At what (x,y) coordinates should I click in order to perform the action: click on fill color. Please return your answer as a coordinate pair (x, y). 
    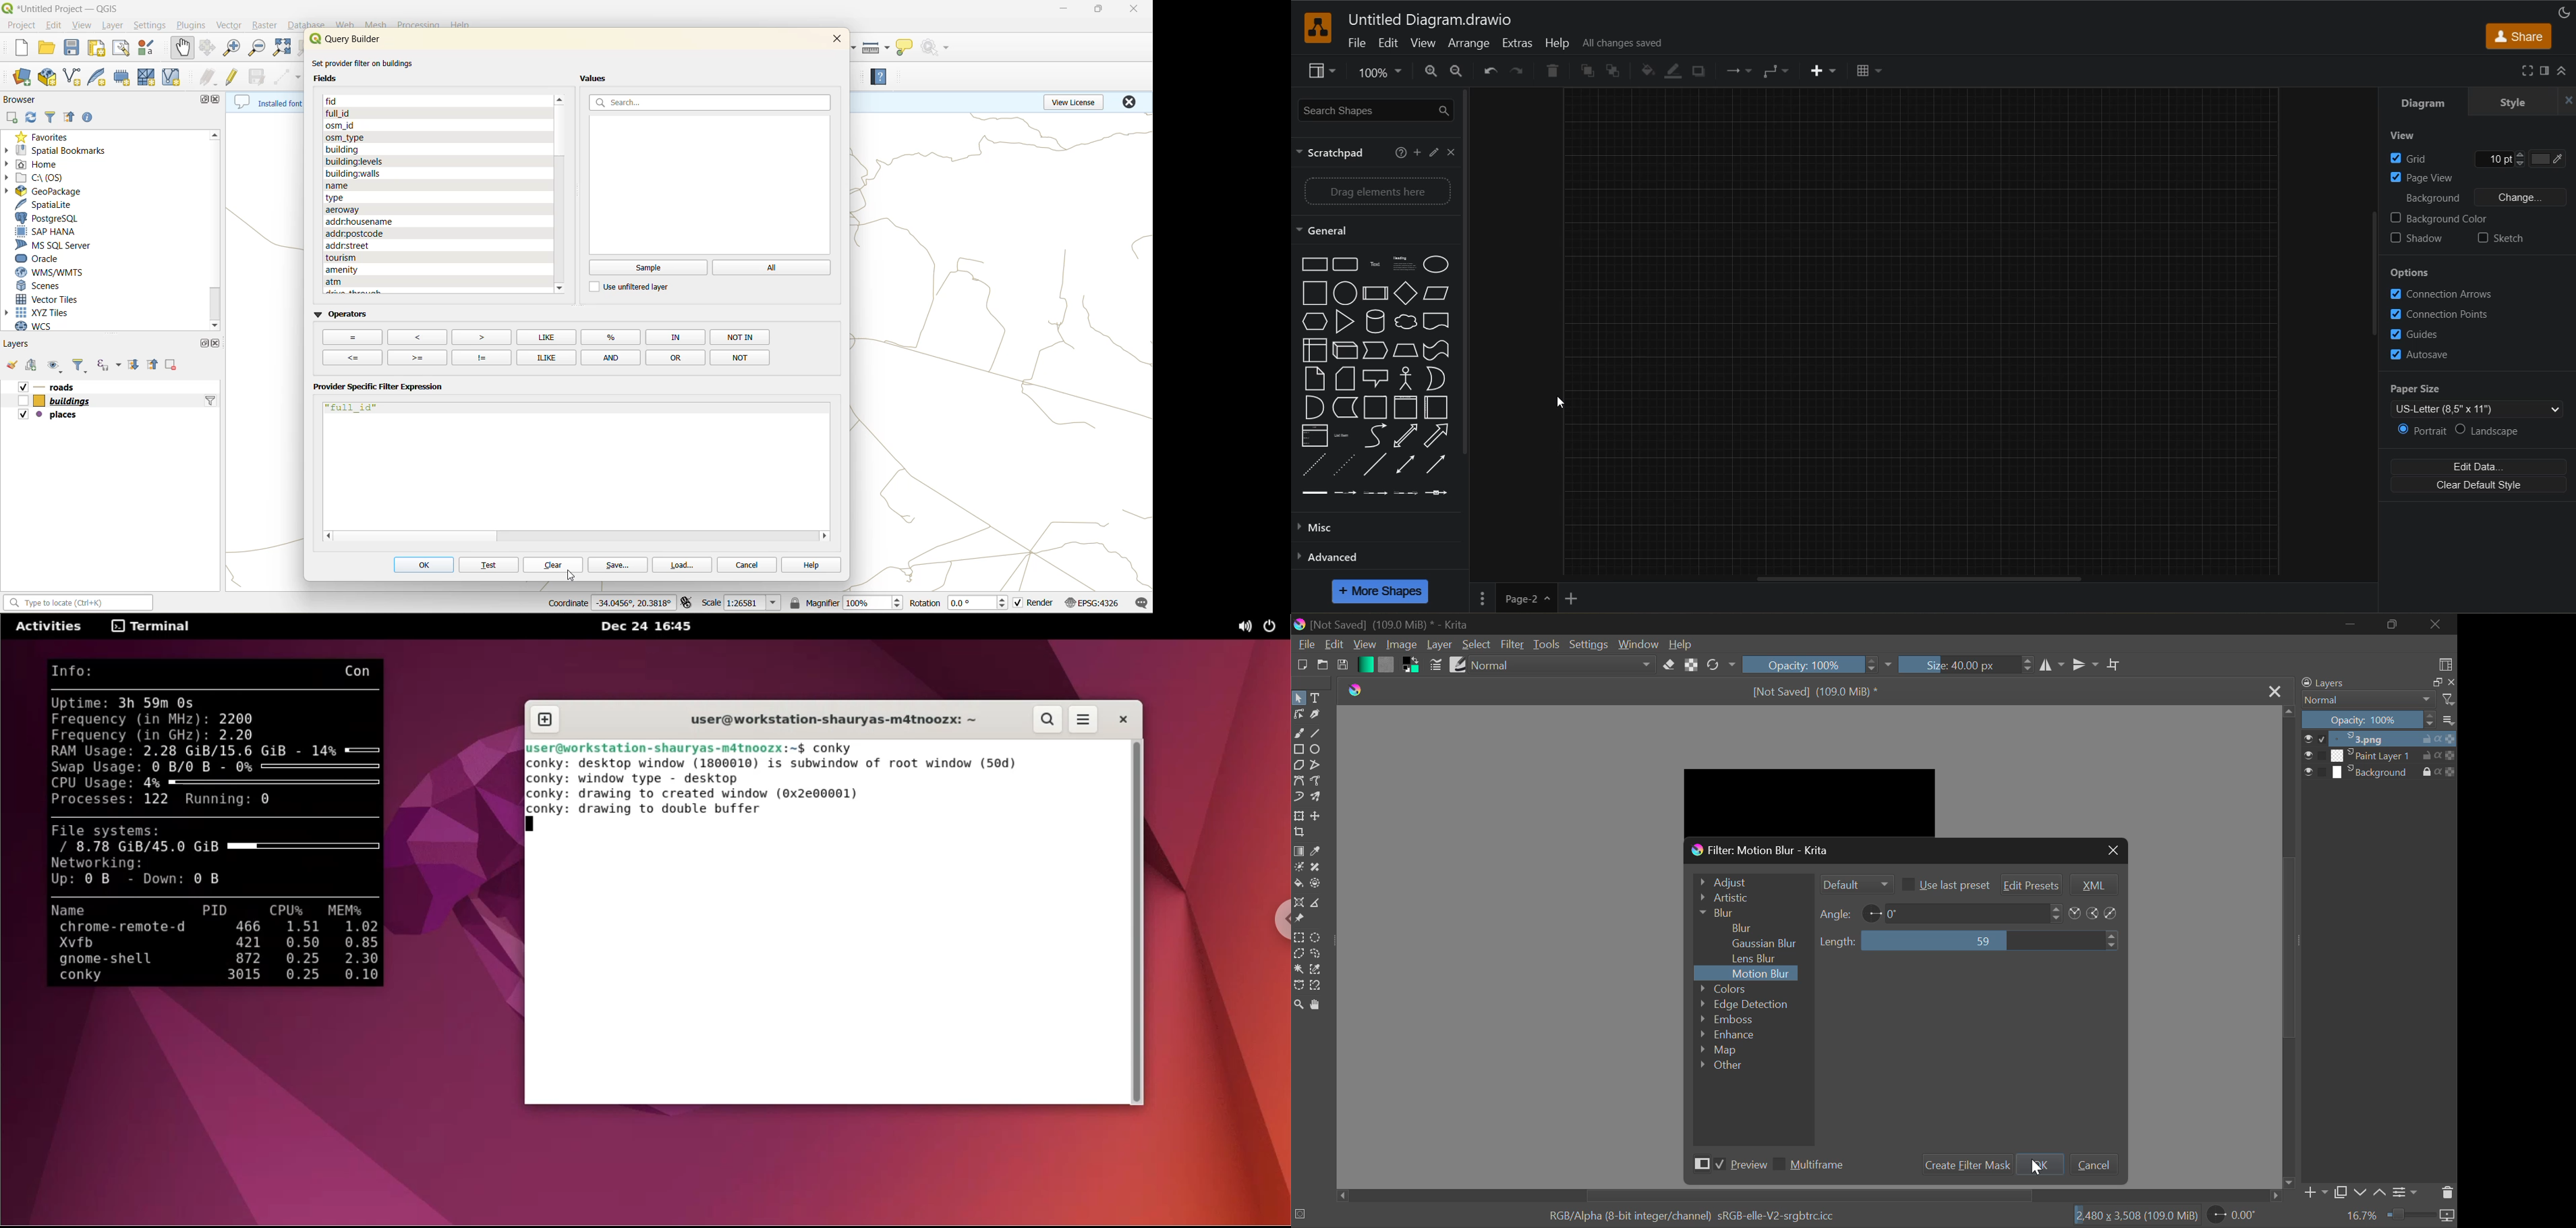
    Looking at the image, I should click on (1650, 71).